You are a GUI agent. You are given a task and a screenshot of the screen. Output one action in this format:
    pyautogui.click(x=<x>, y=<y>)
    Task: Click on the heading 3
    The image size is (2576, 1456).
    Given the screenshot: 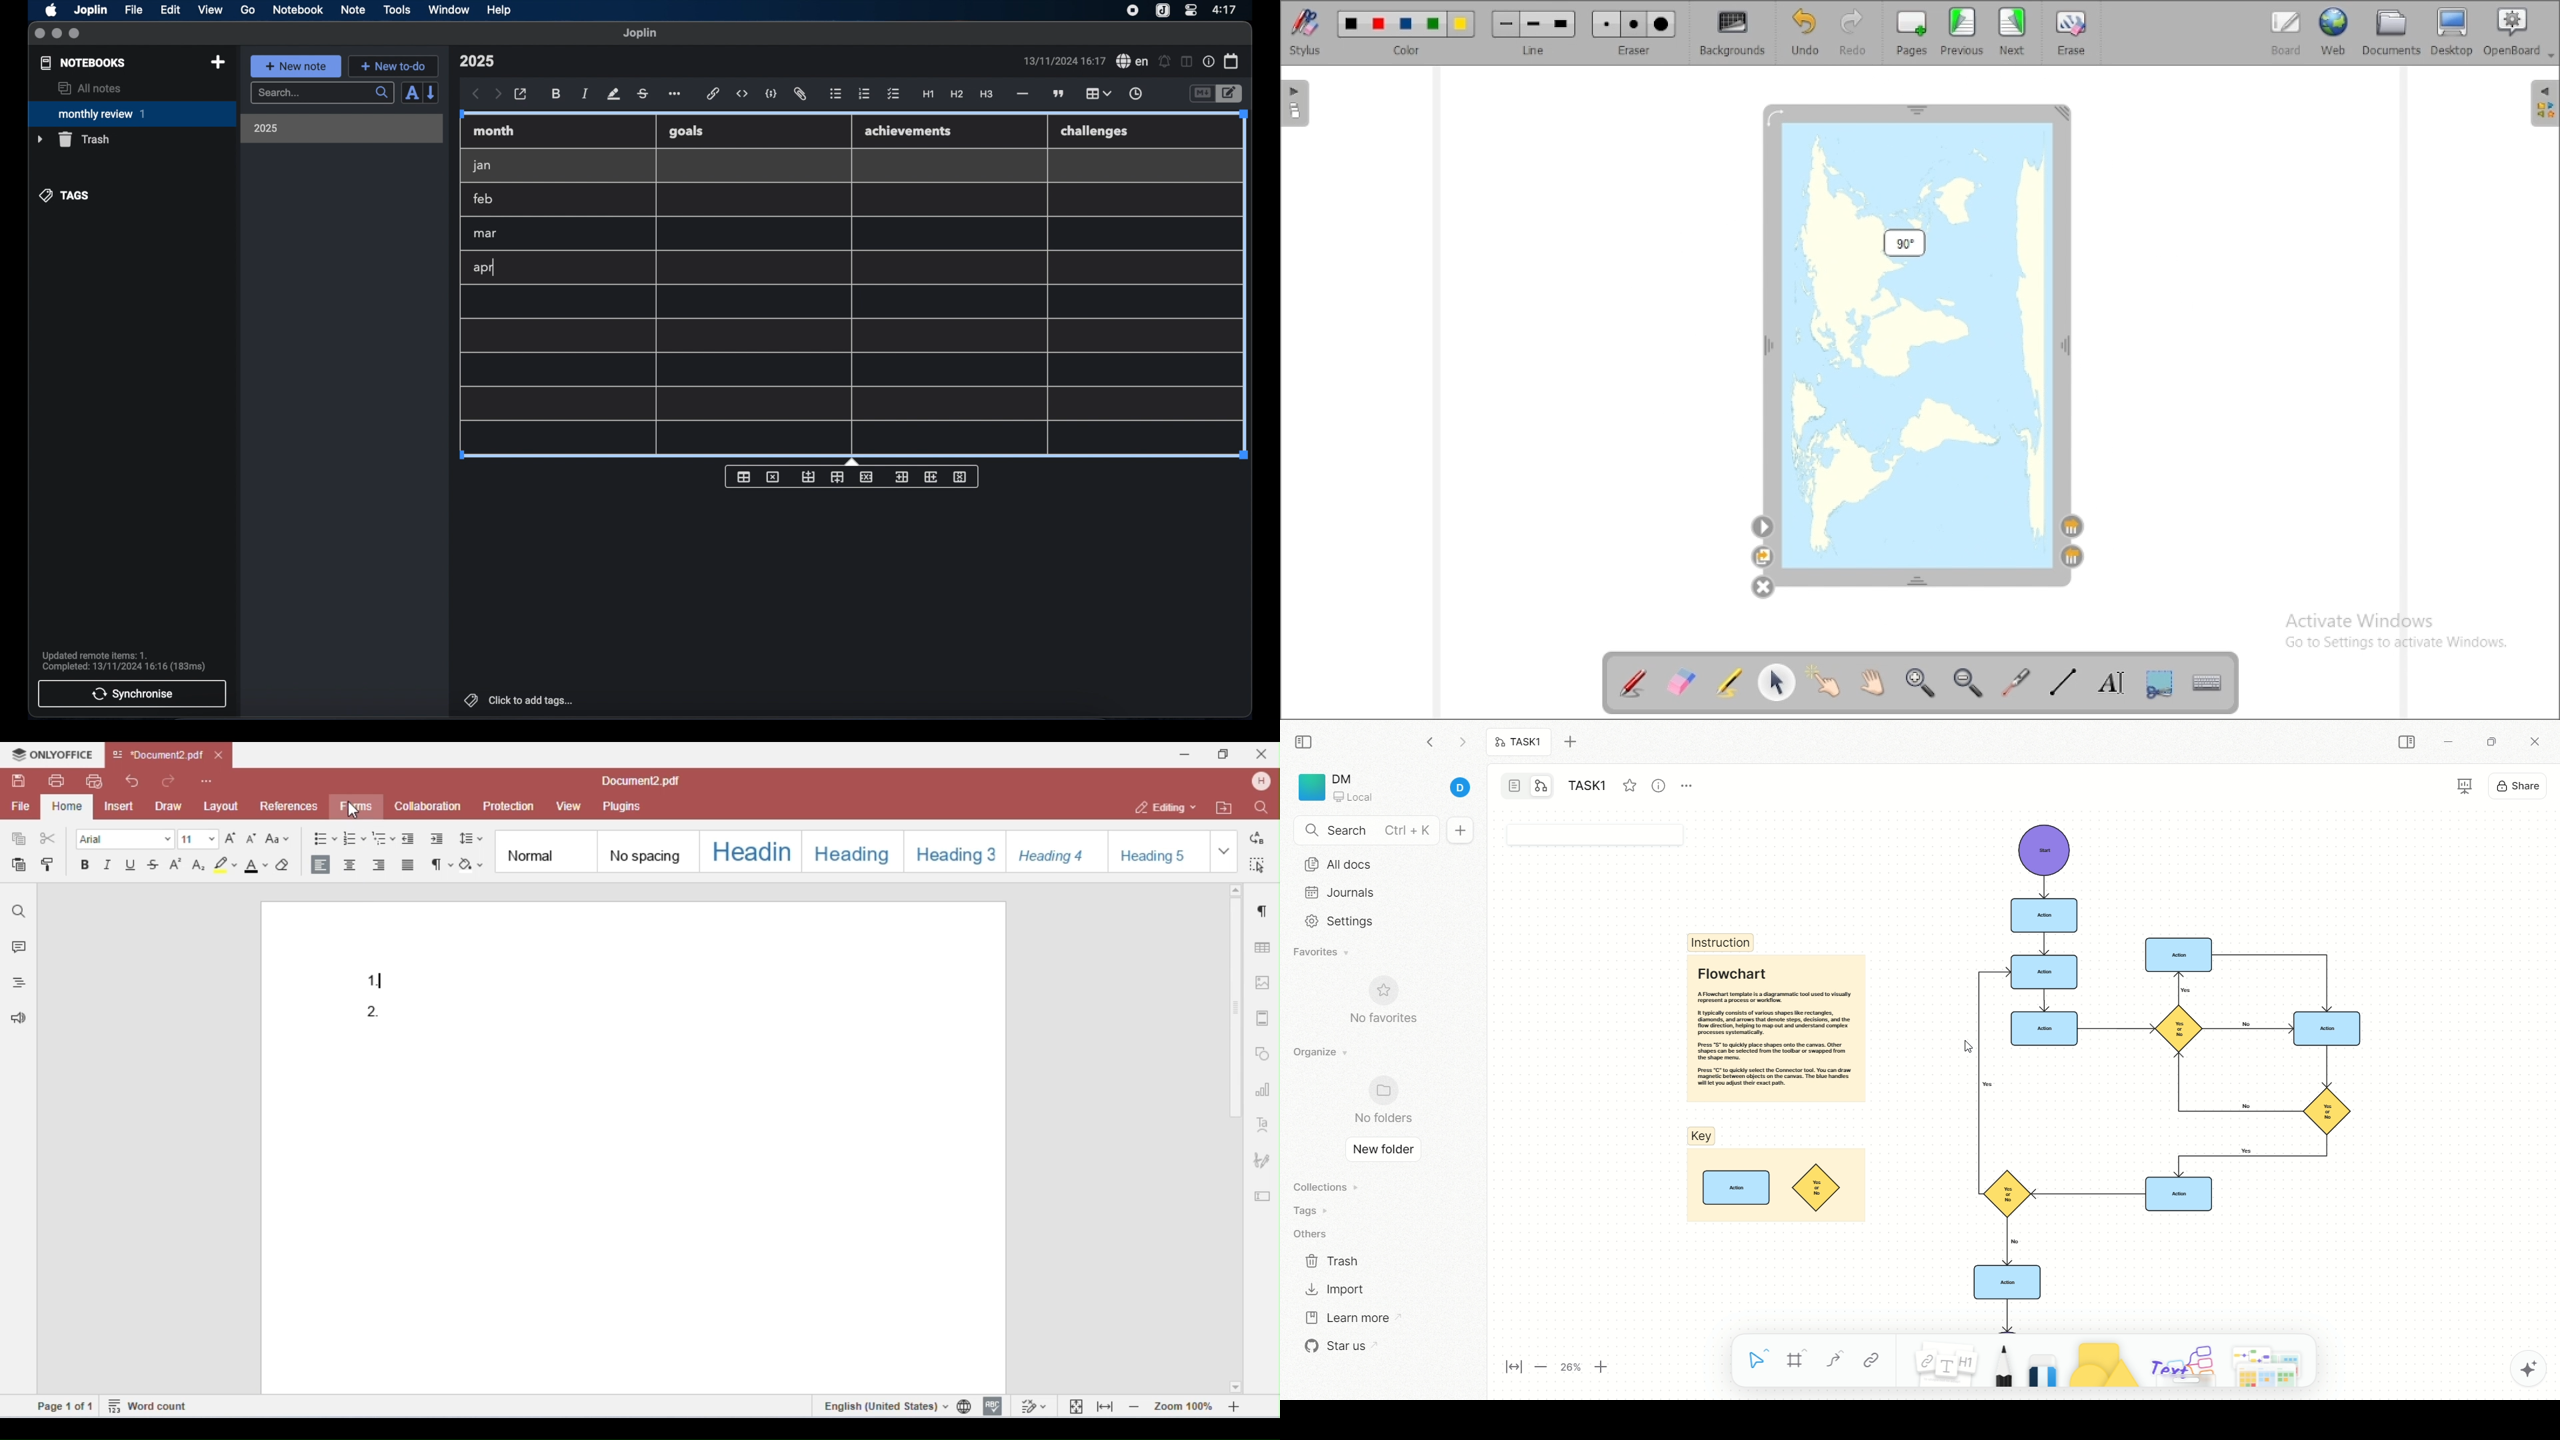 What is the action you would take?
    pyautogui.click(x=986, y=95)
    